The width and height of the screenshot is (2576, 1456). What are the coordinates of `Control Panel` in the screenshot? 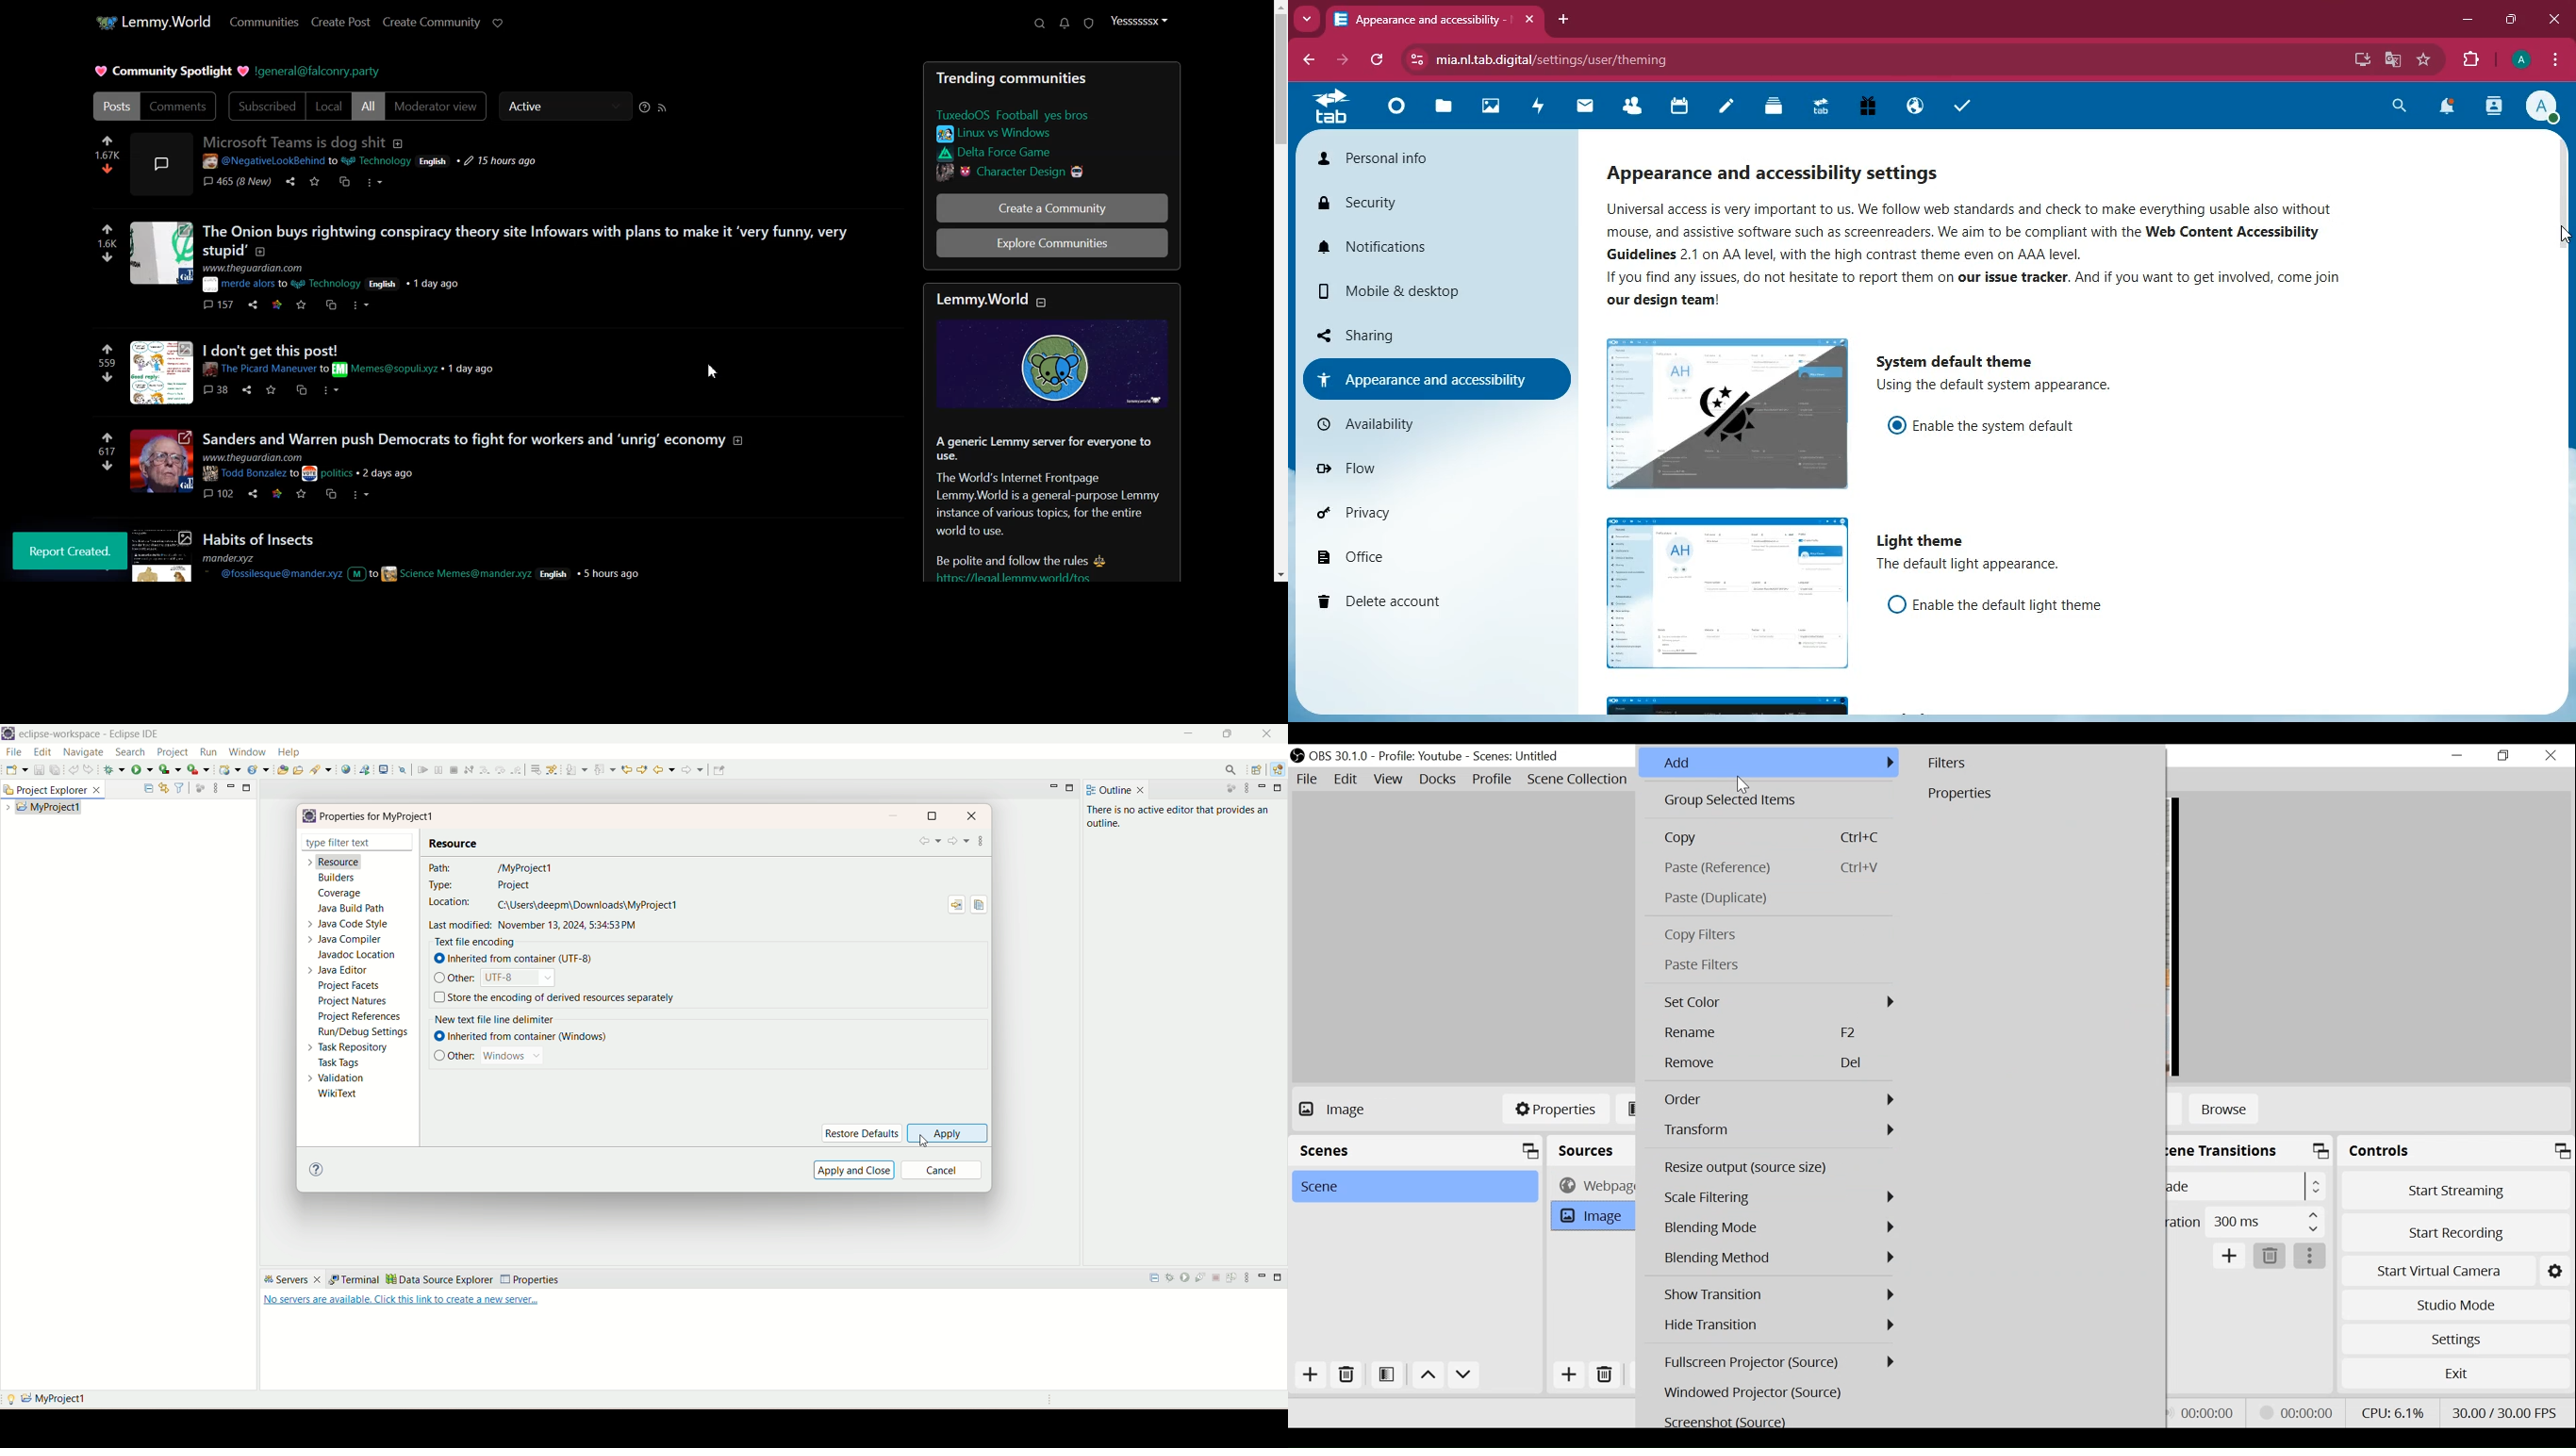 It's located at (2456, 1150).